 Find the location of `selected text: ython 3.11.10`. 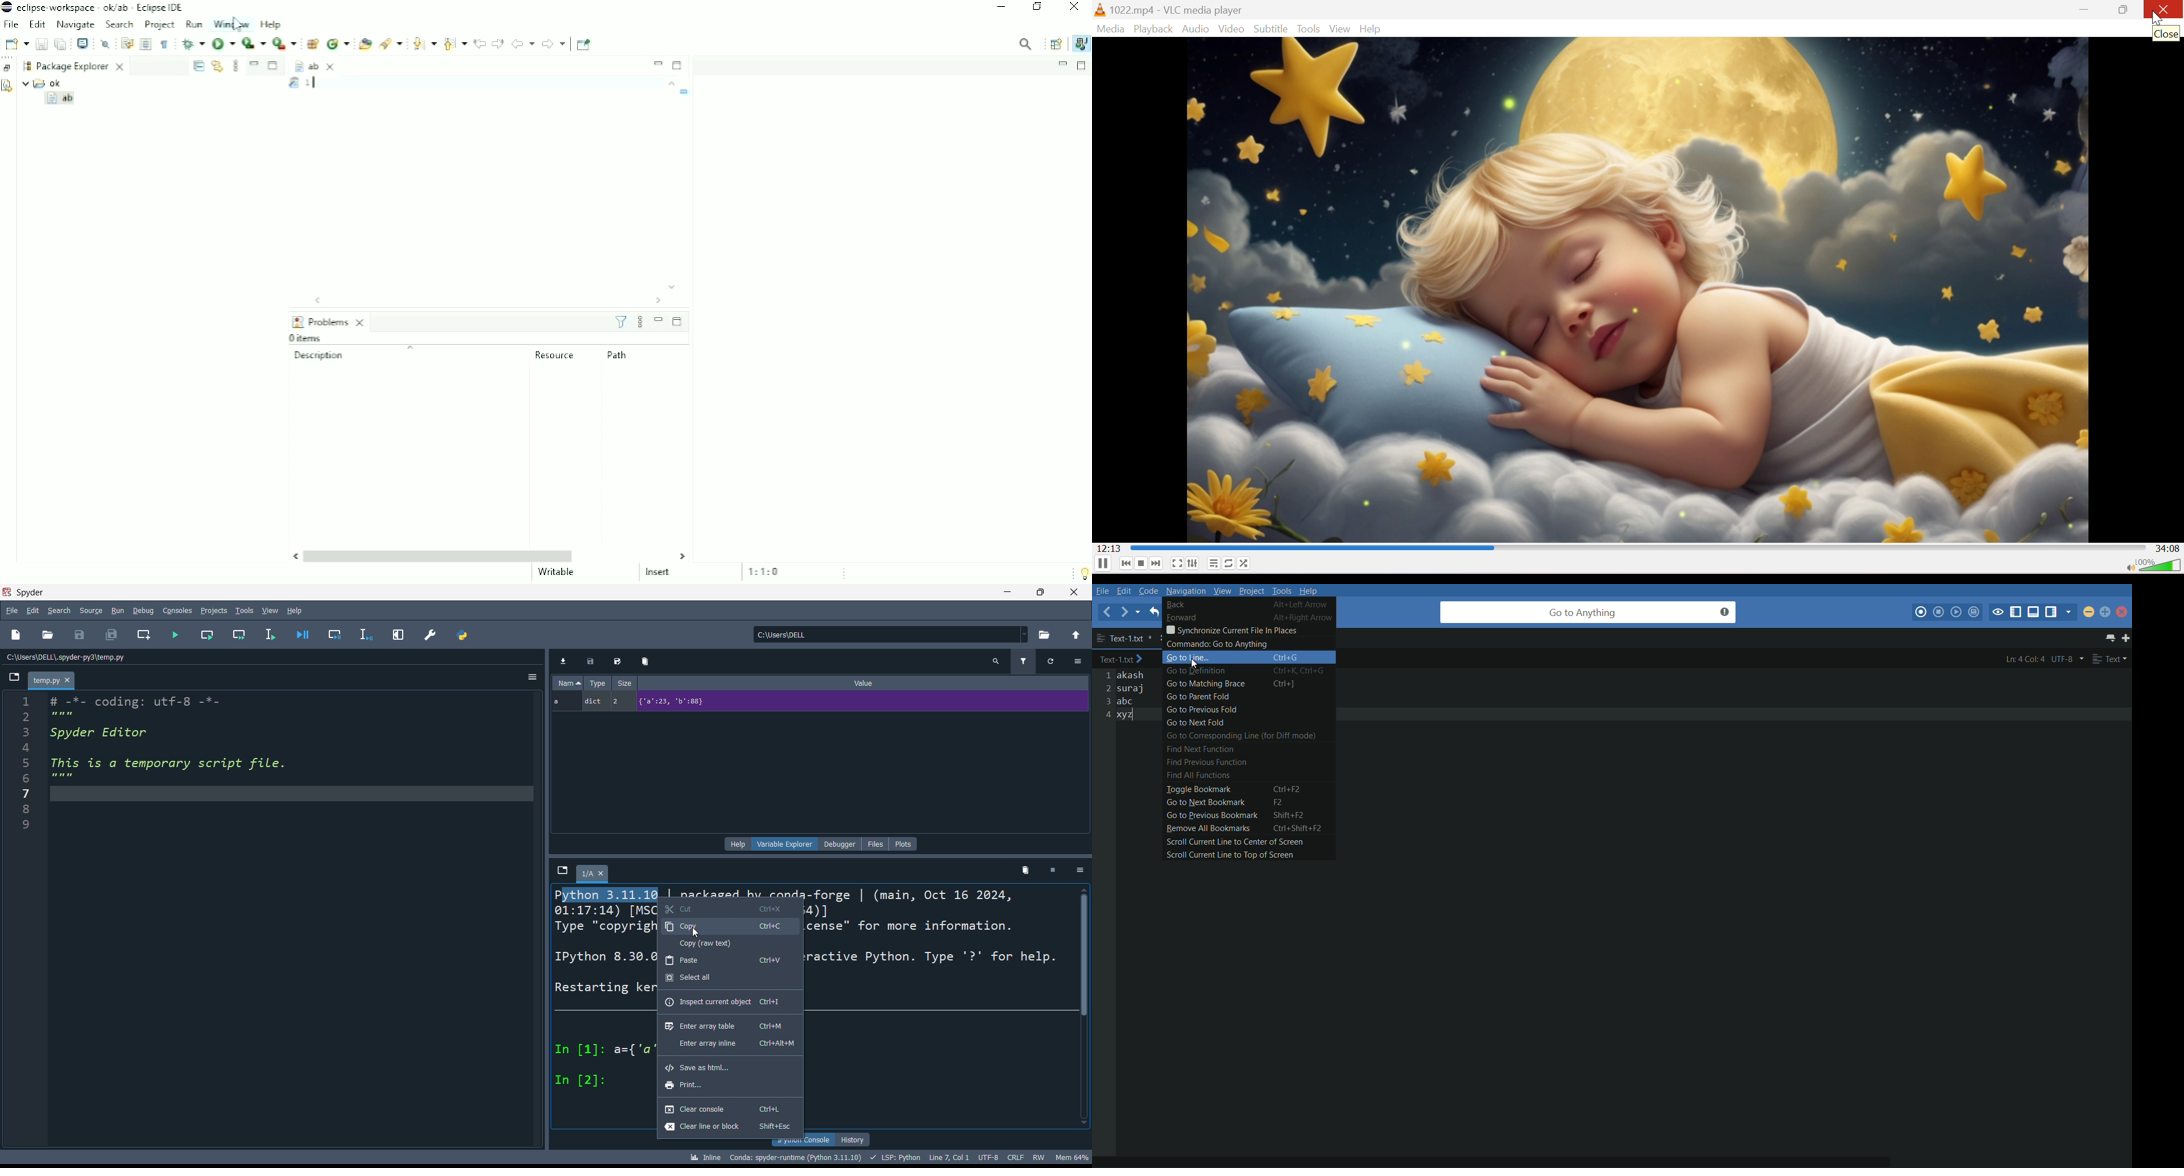

selected text: ython 3.11.10 is located at coordinates (609, 895).